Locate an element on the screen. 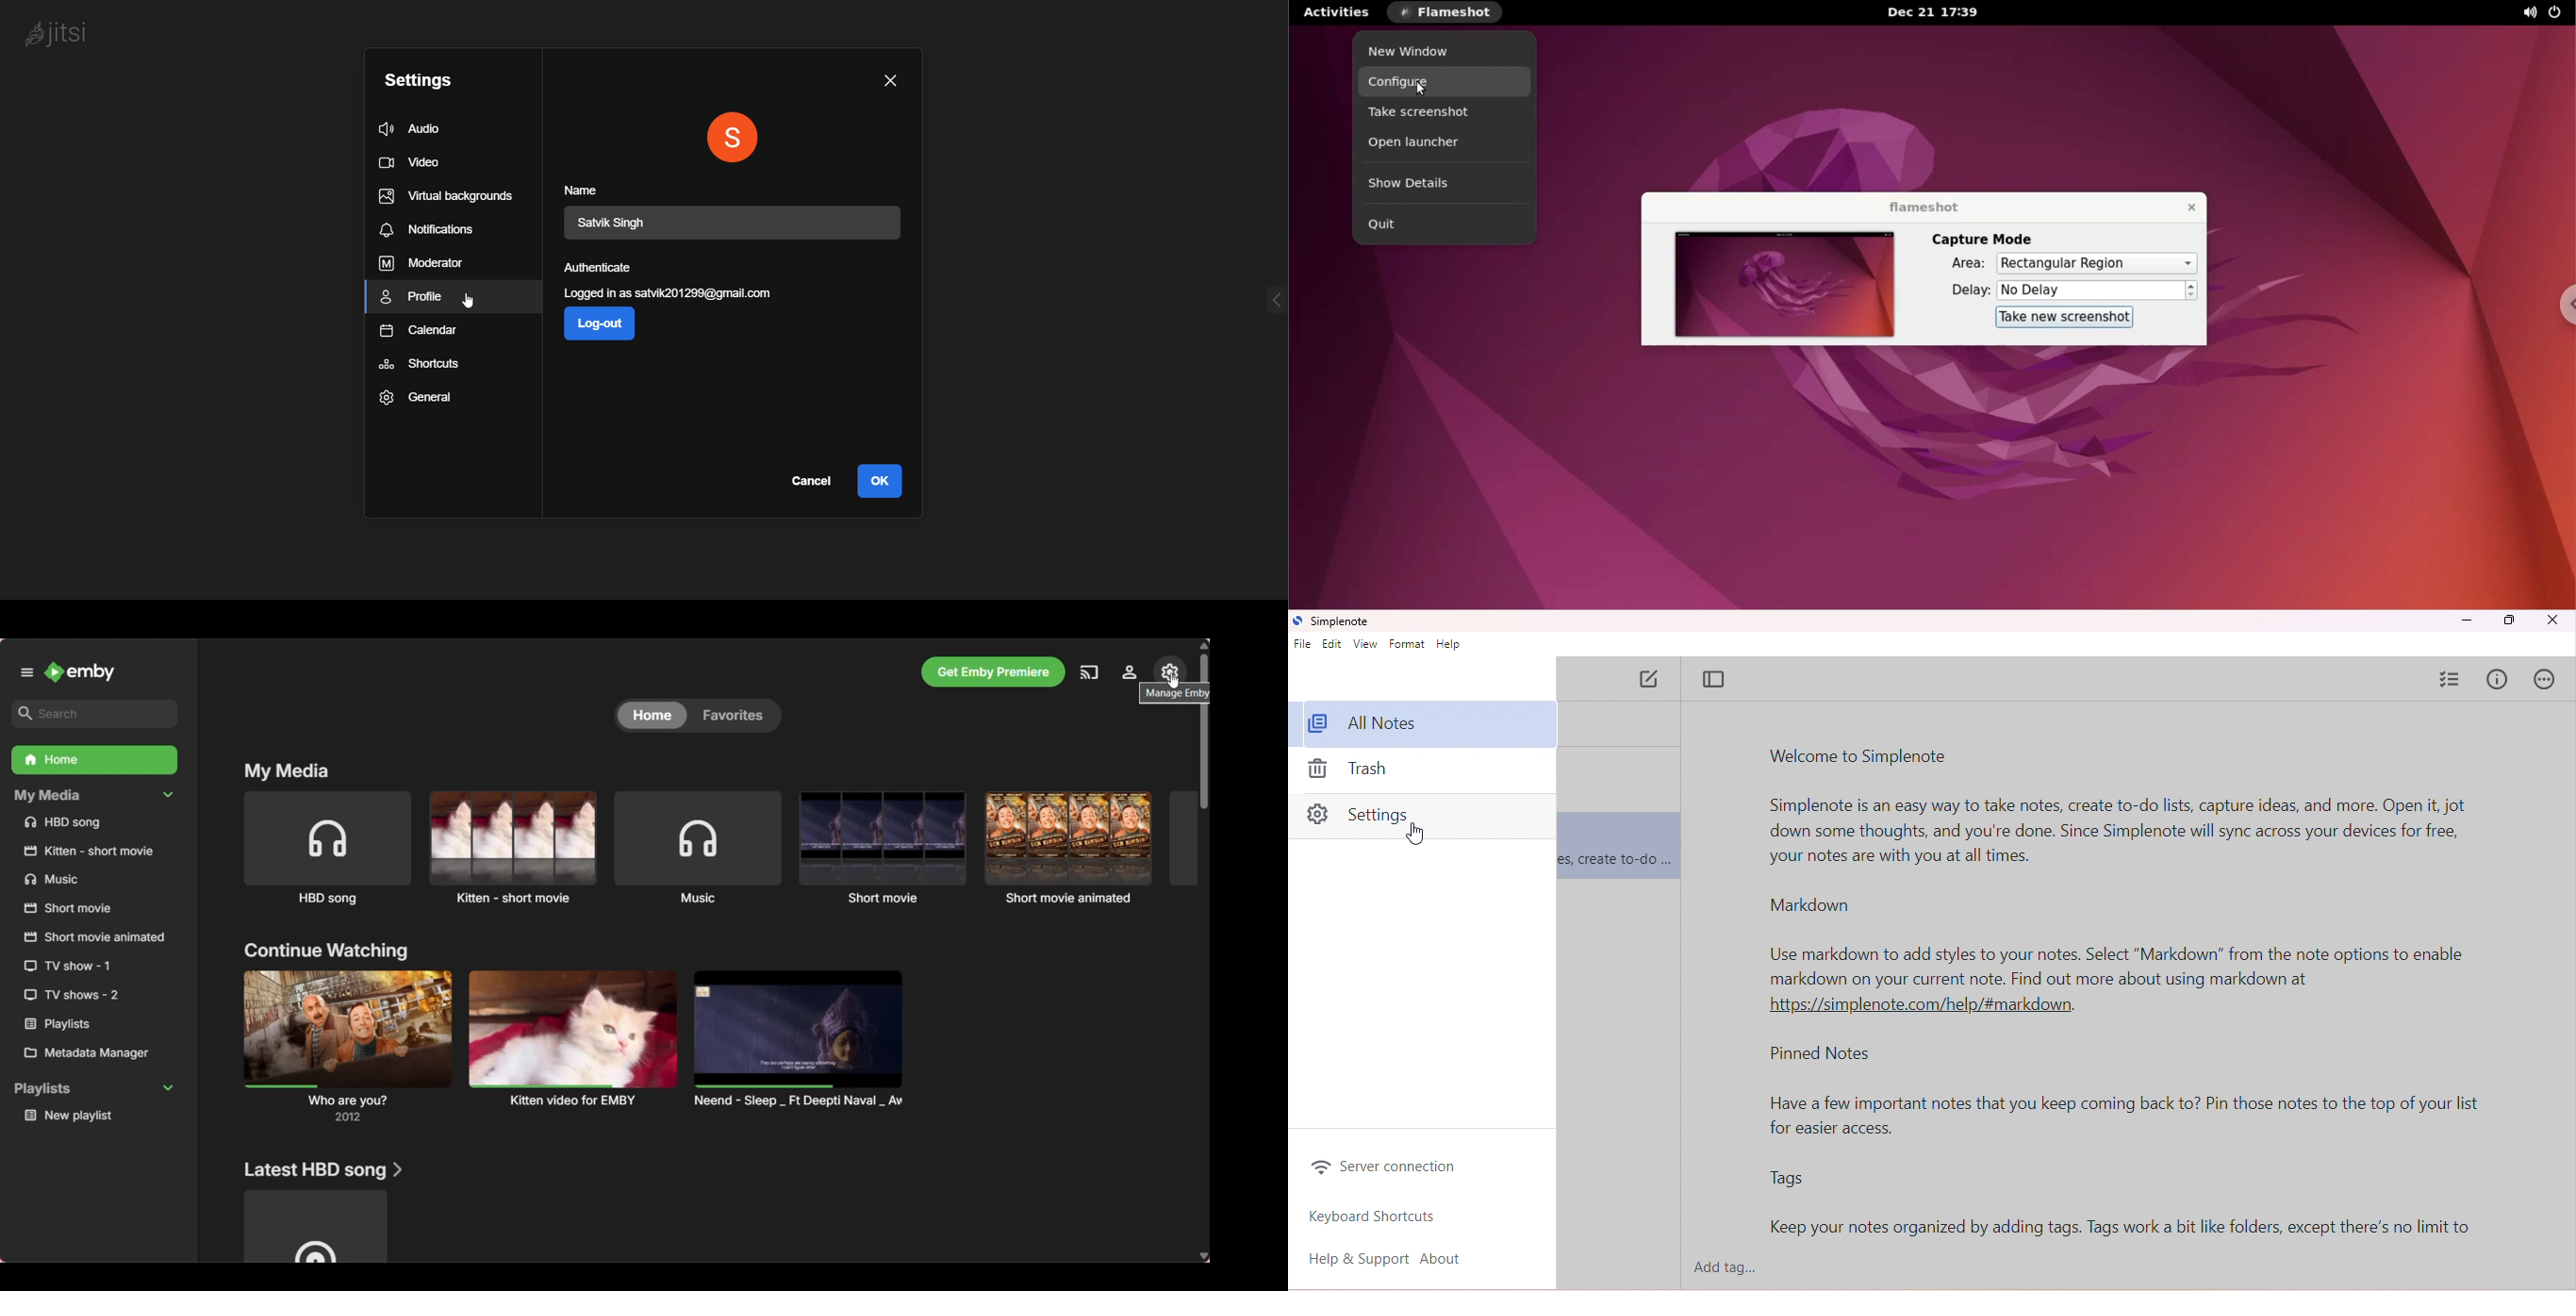 Image resolution: width=2576 pixels, height=1316 pixels. toggle focus mode is located at coordinates (1714, 679).